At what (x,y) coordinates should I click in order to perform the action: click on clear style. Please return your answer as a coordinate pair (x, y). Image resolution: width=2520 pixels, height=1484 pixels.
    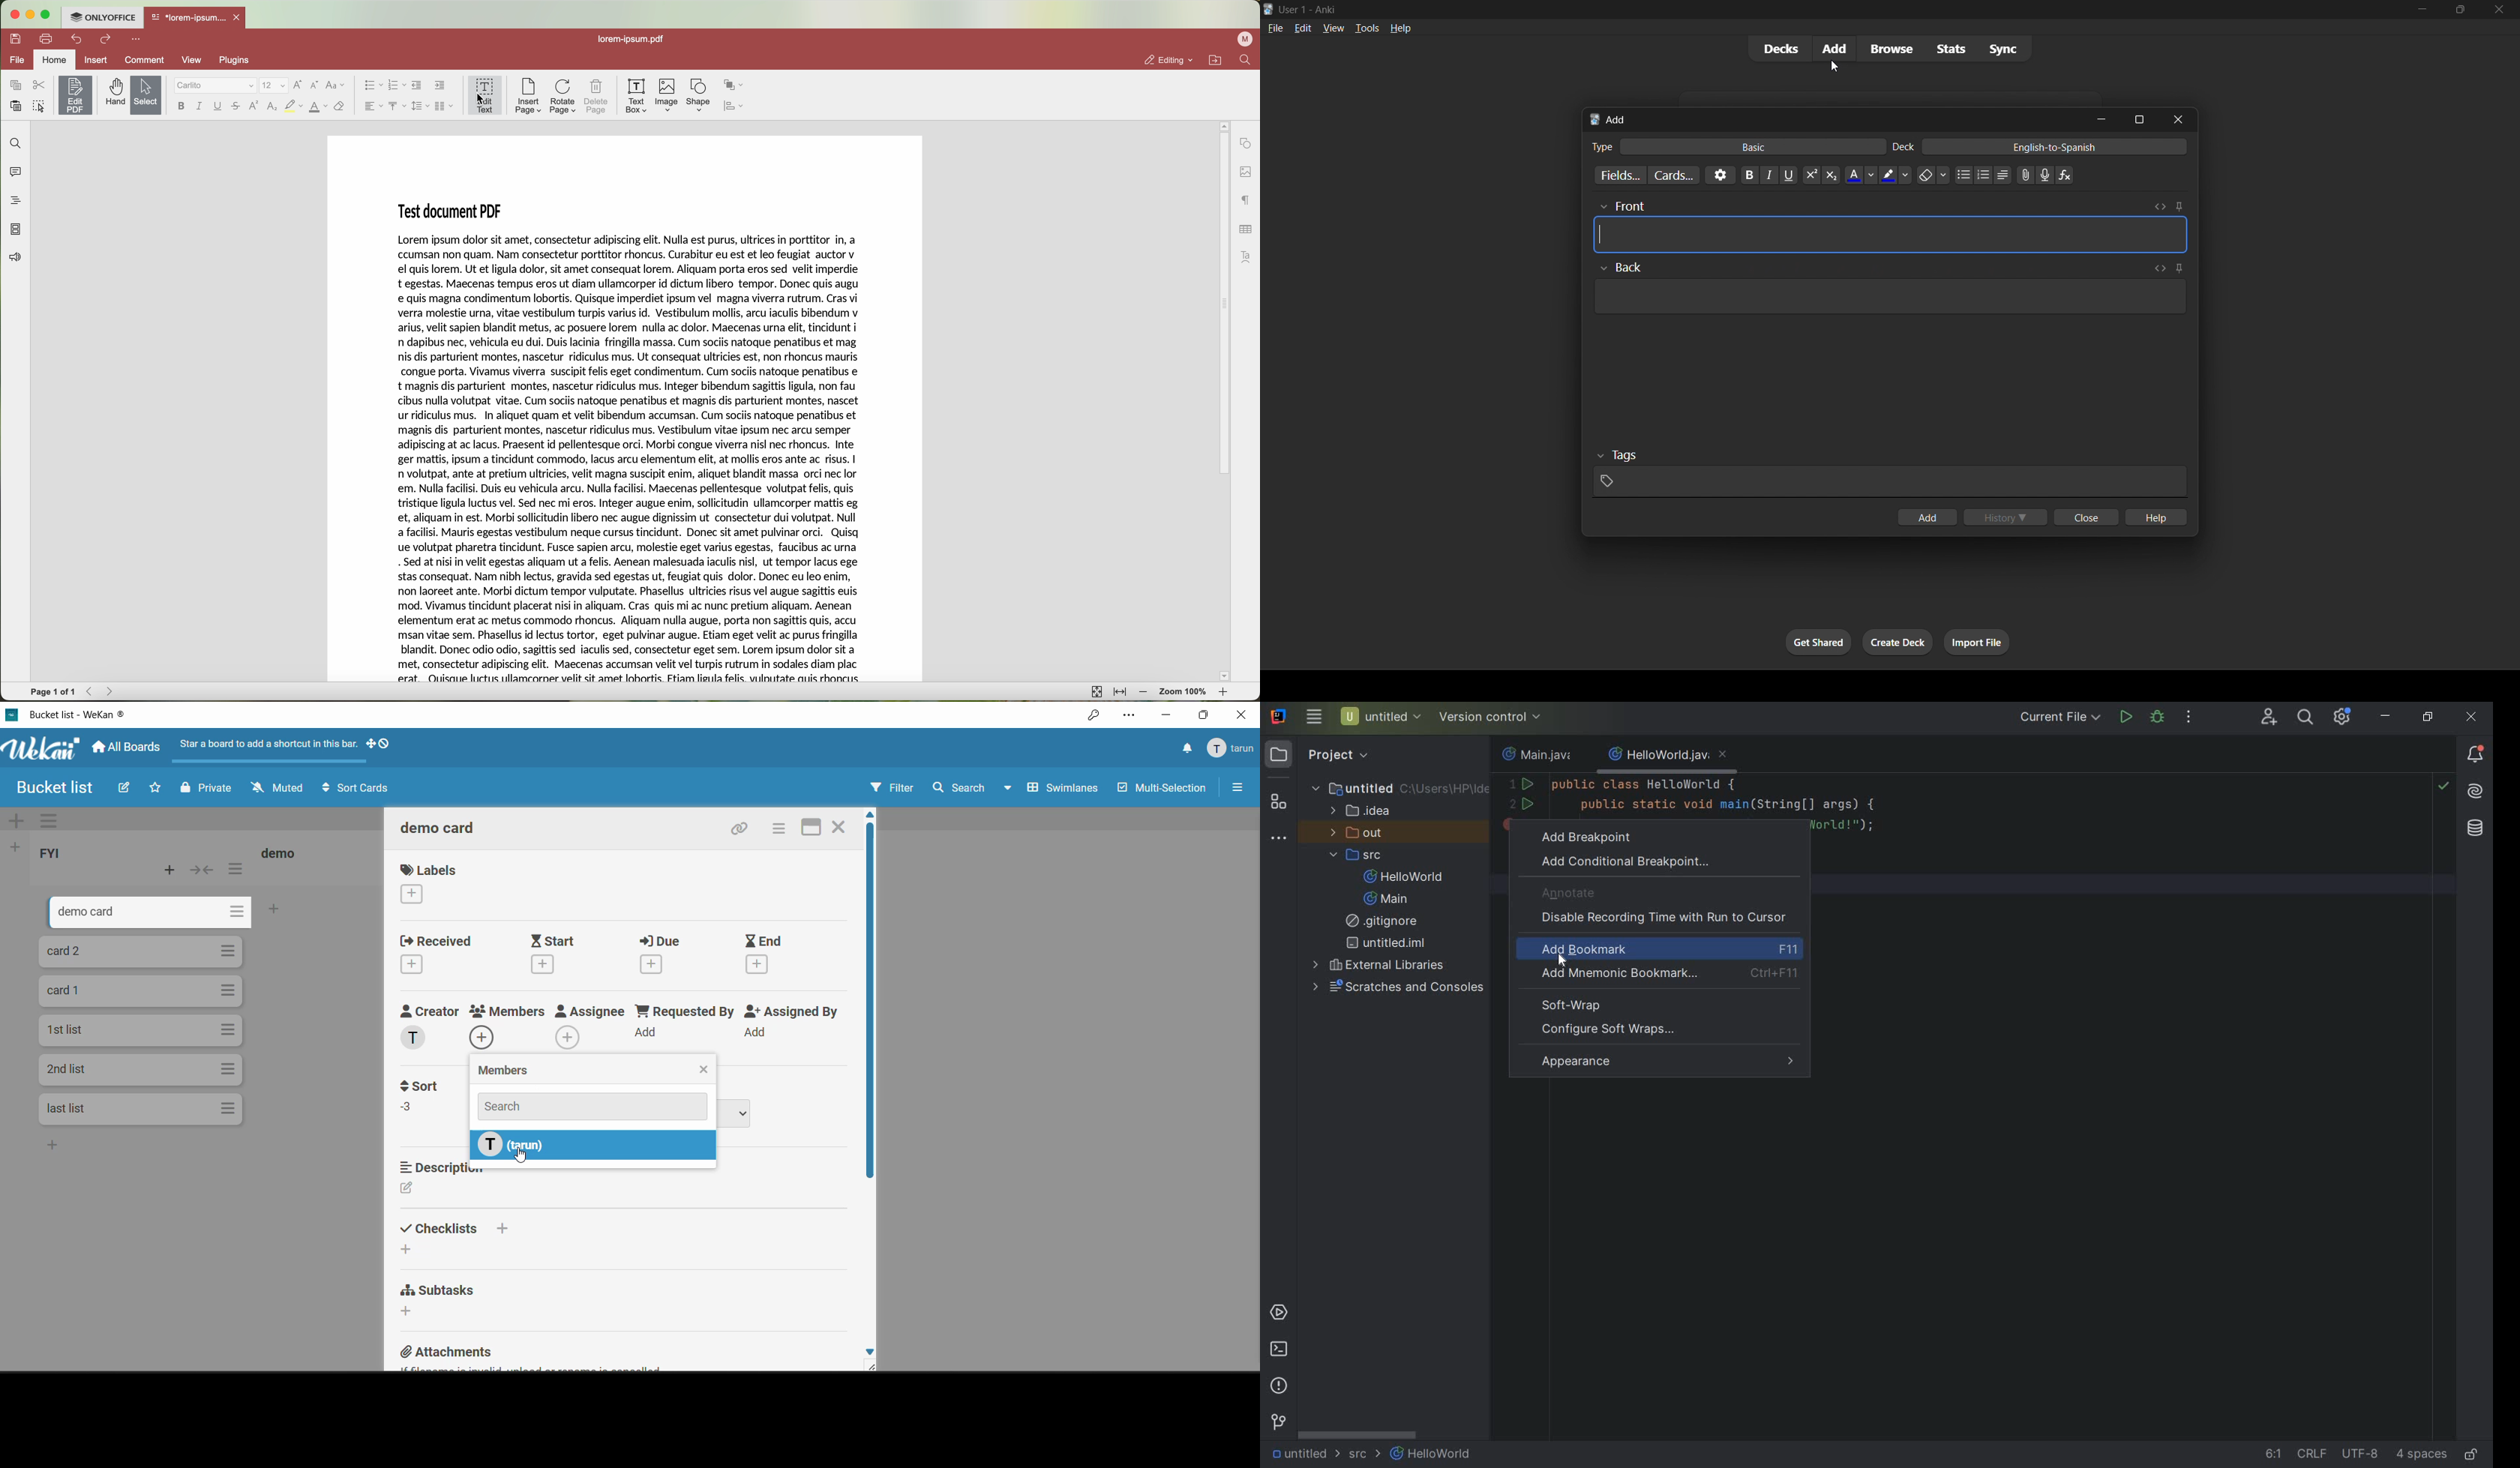
    Looking at the image, I should click on (339, 107).